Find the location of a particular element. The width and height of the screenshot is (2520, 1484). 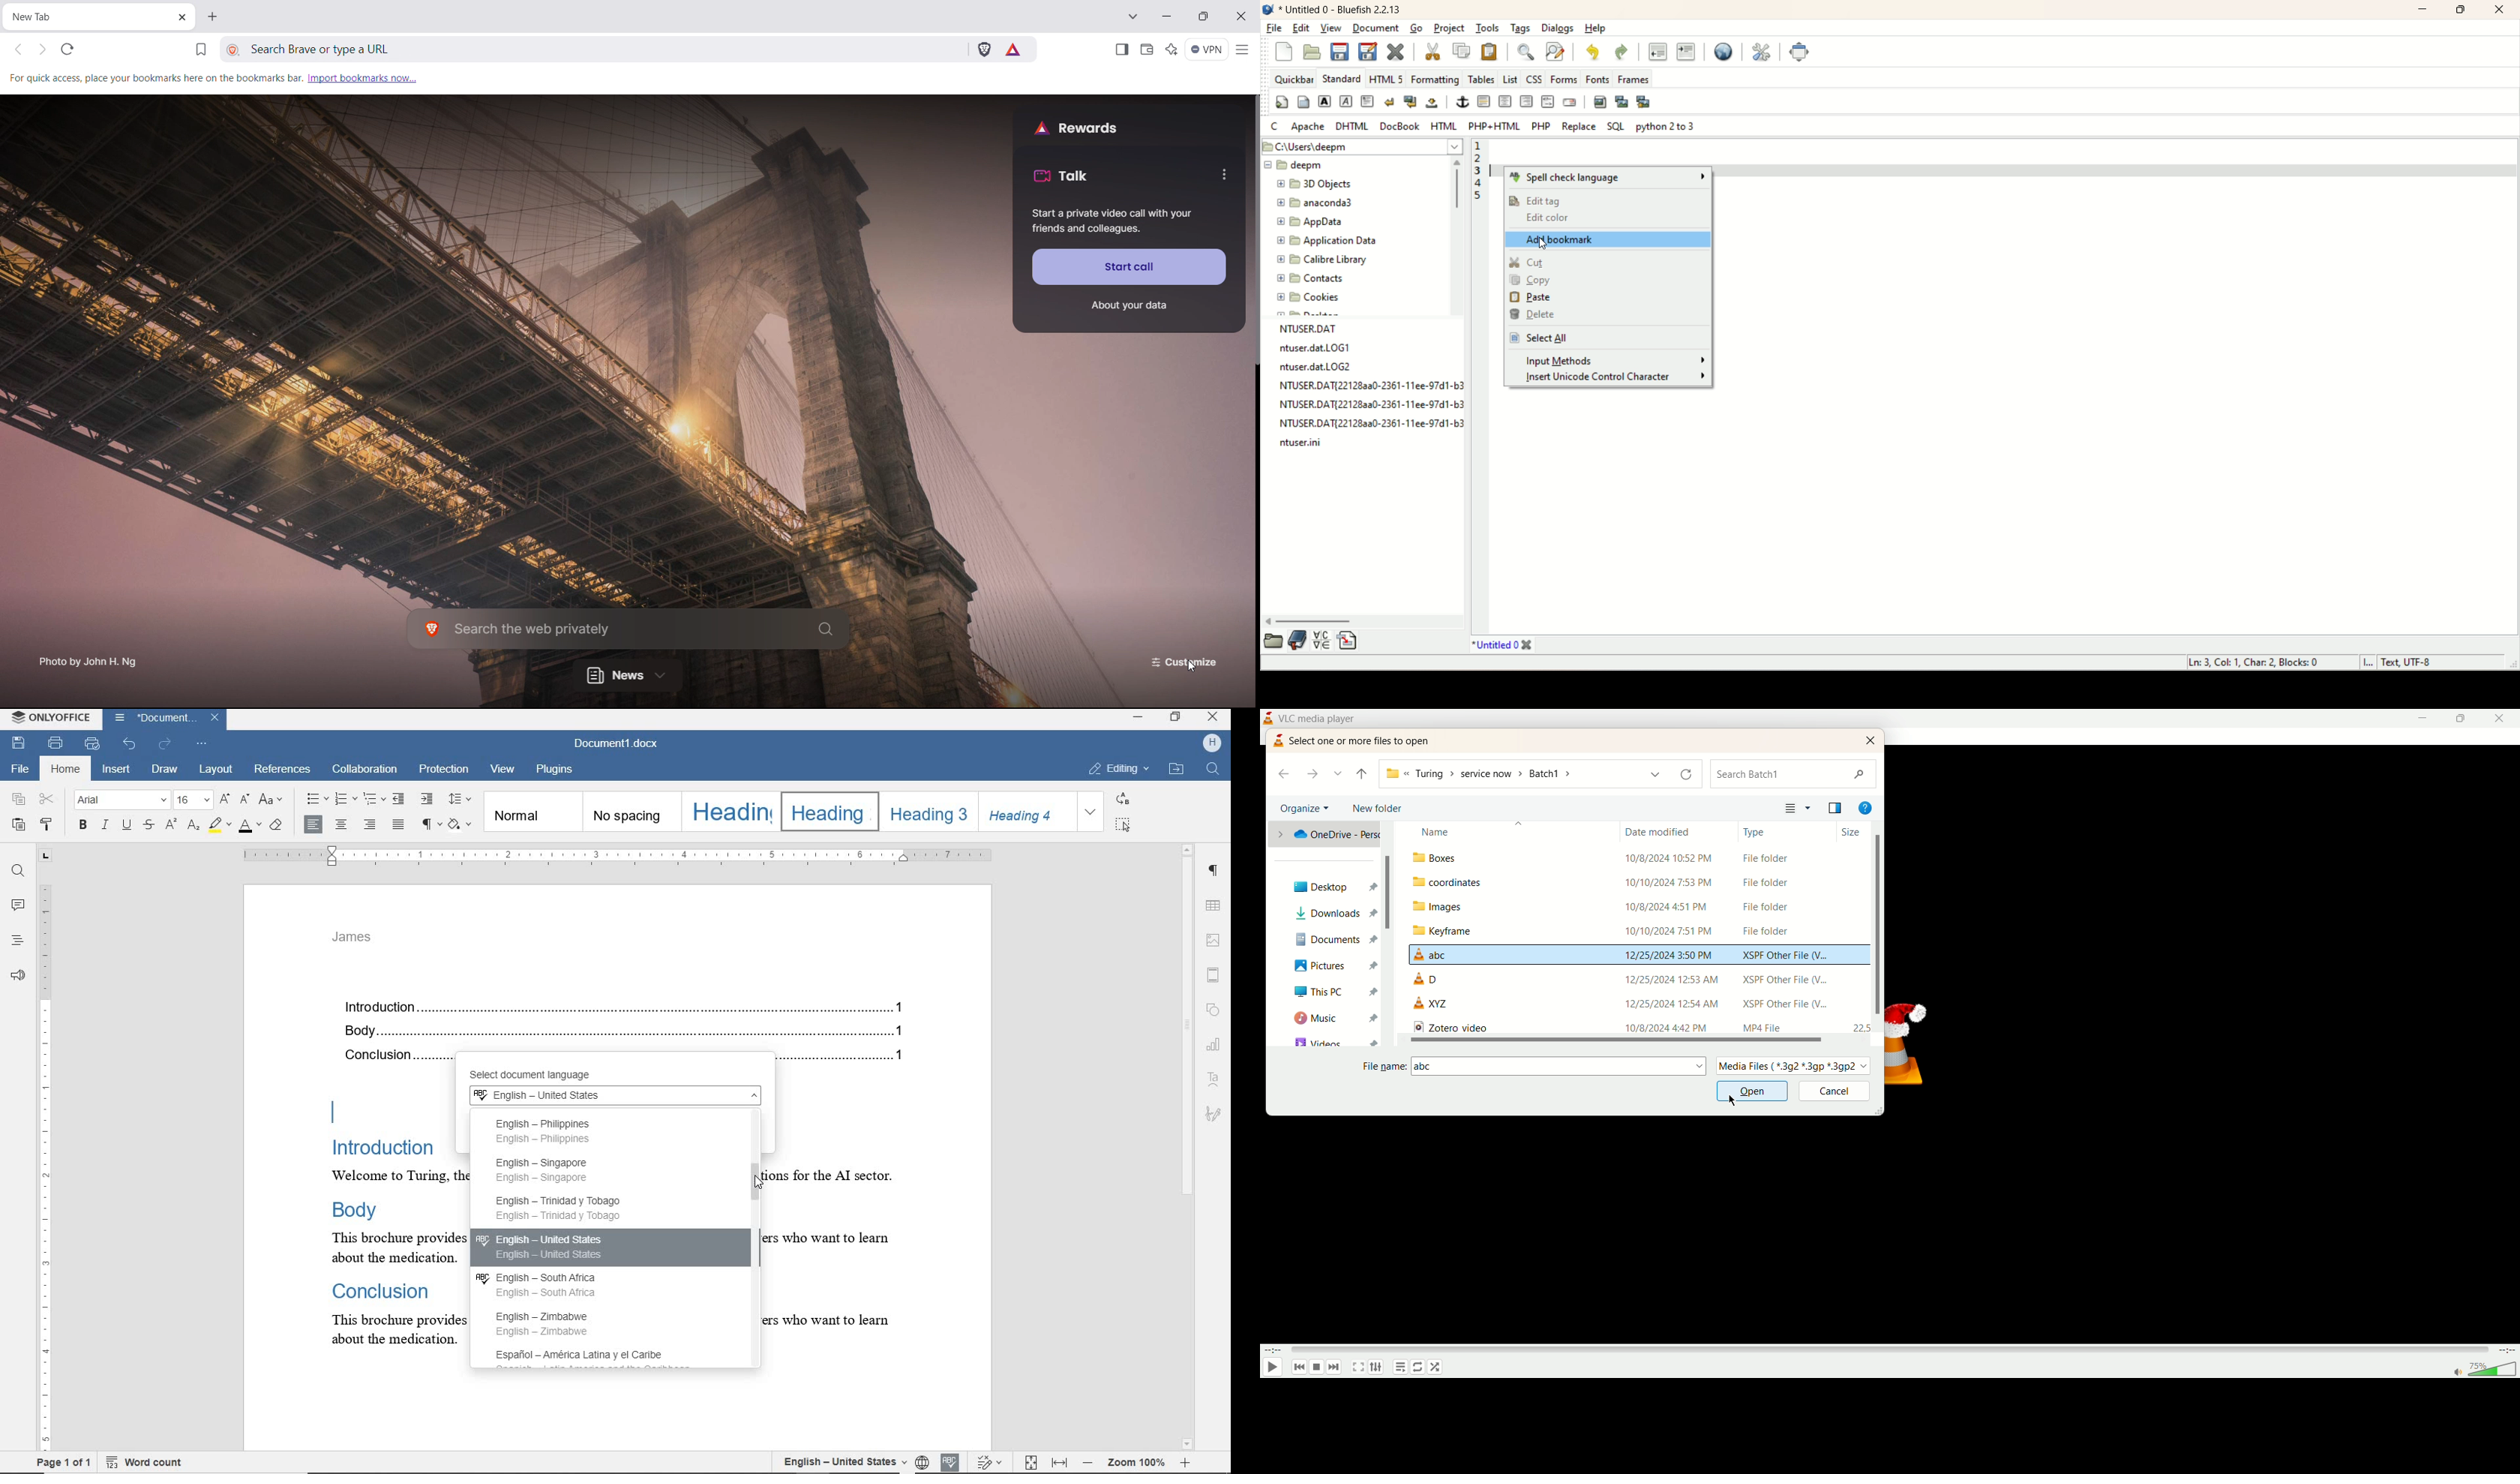

zoom out or zoom in is located at coordinates (1139, 1461).